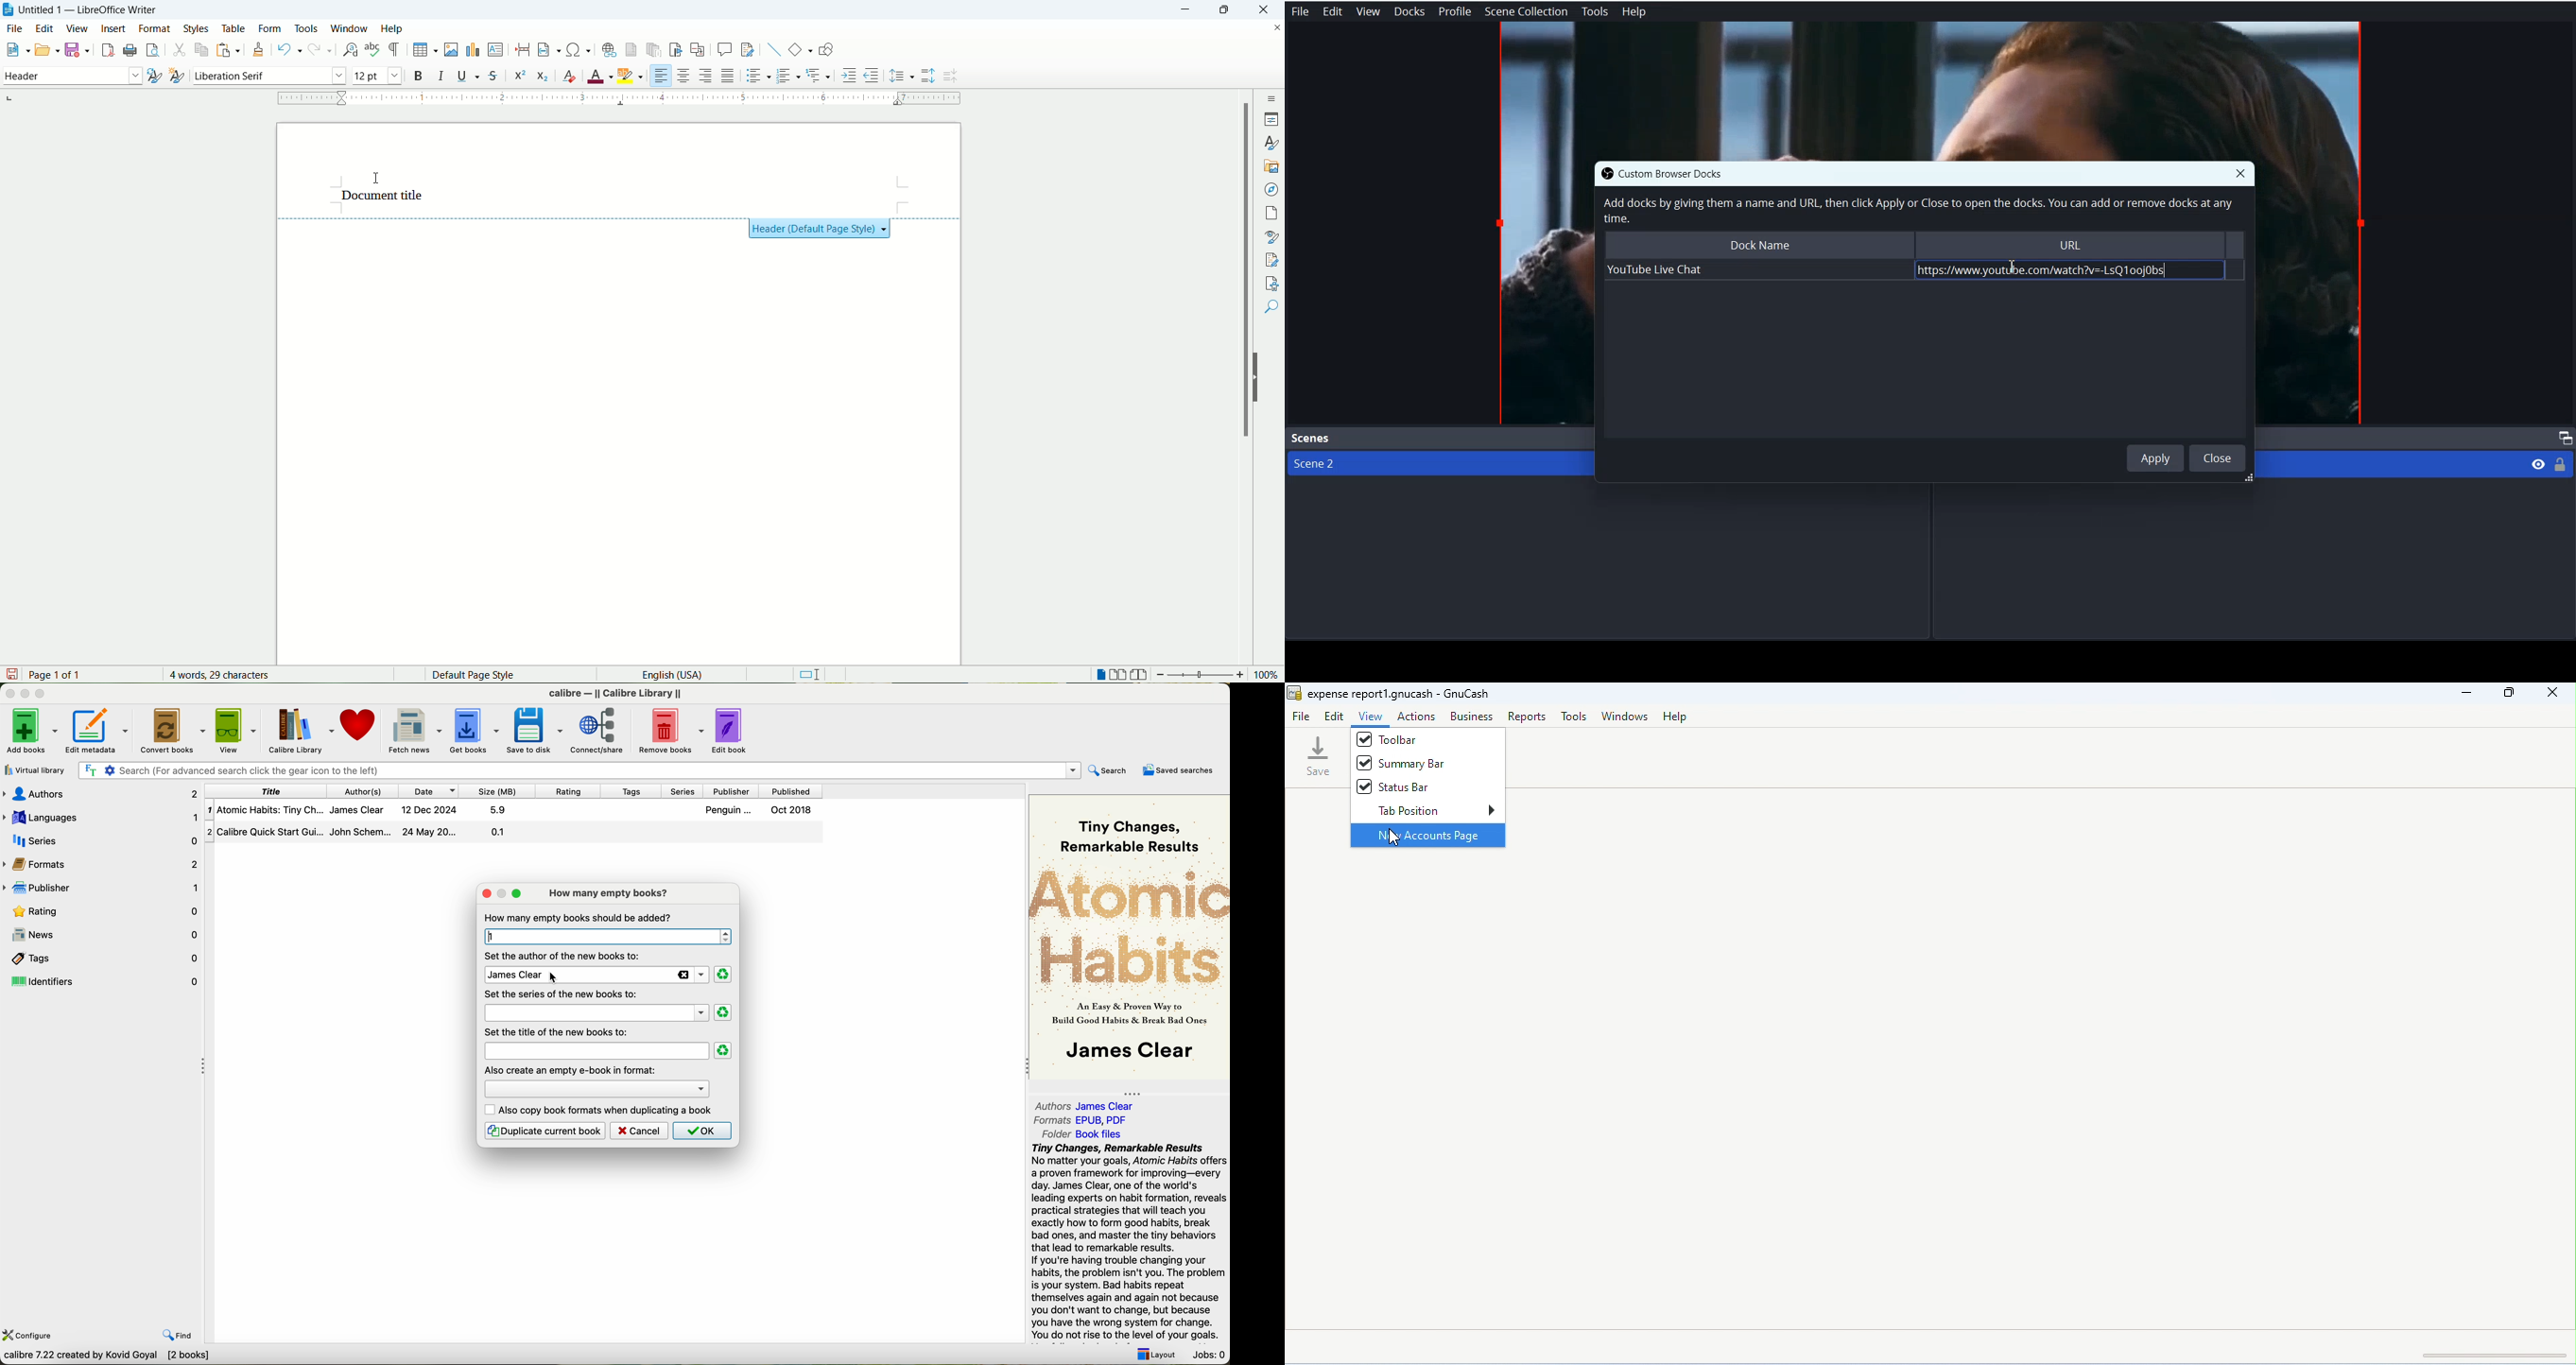 This screenshot has height=1372, width=2576. I want to click on fetch news, so click(414, 730).